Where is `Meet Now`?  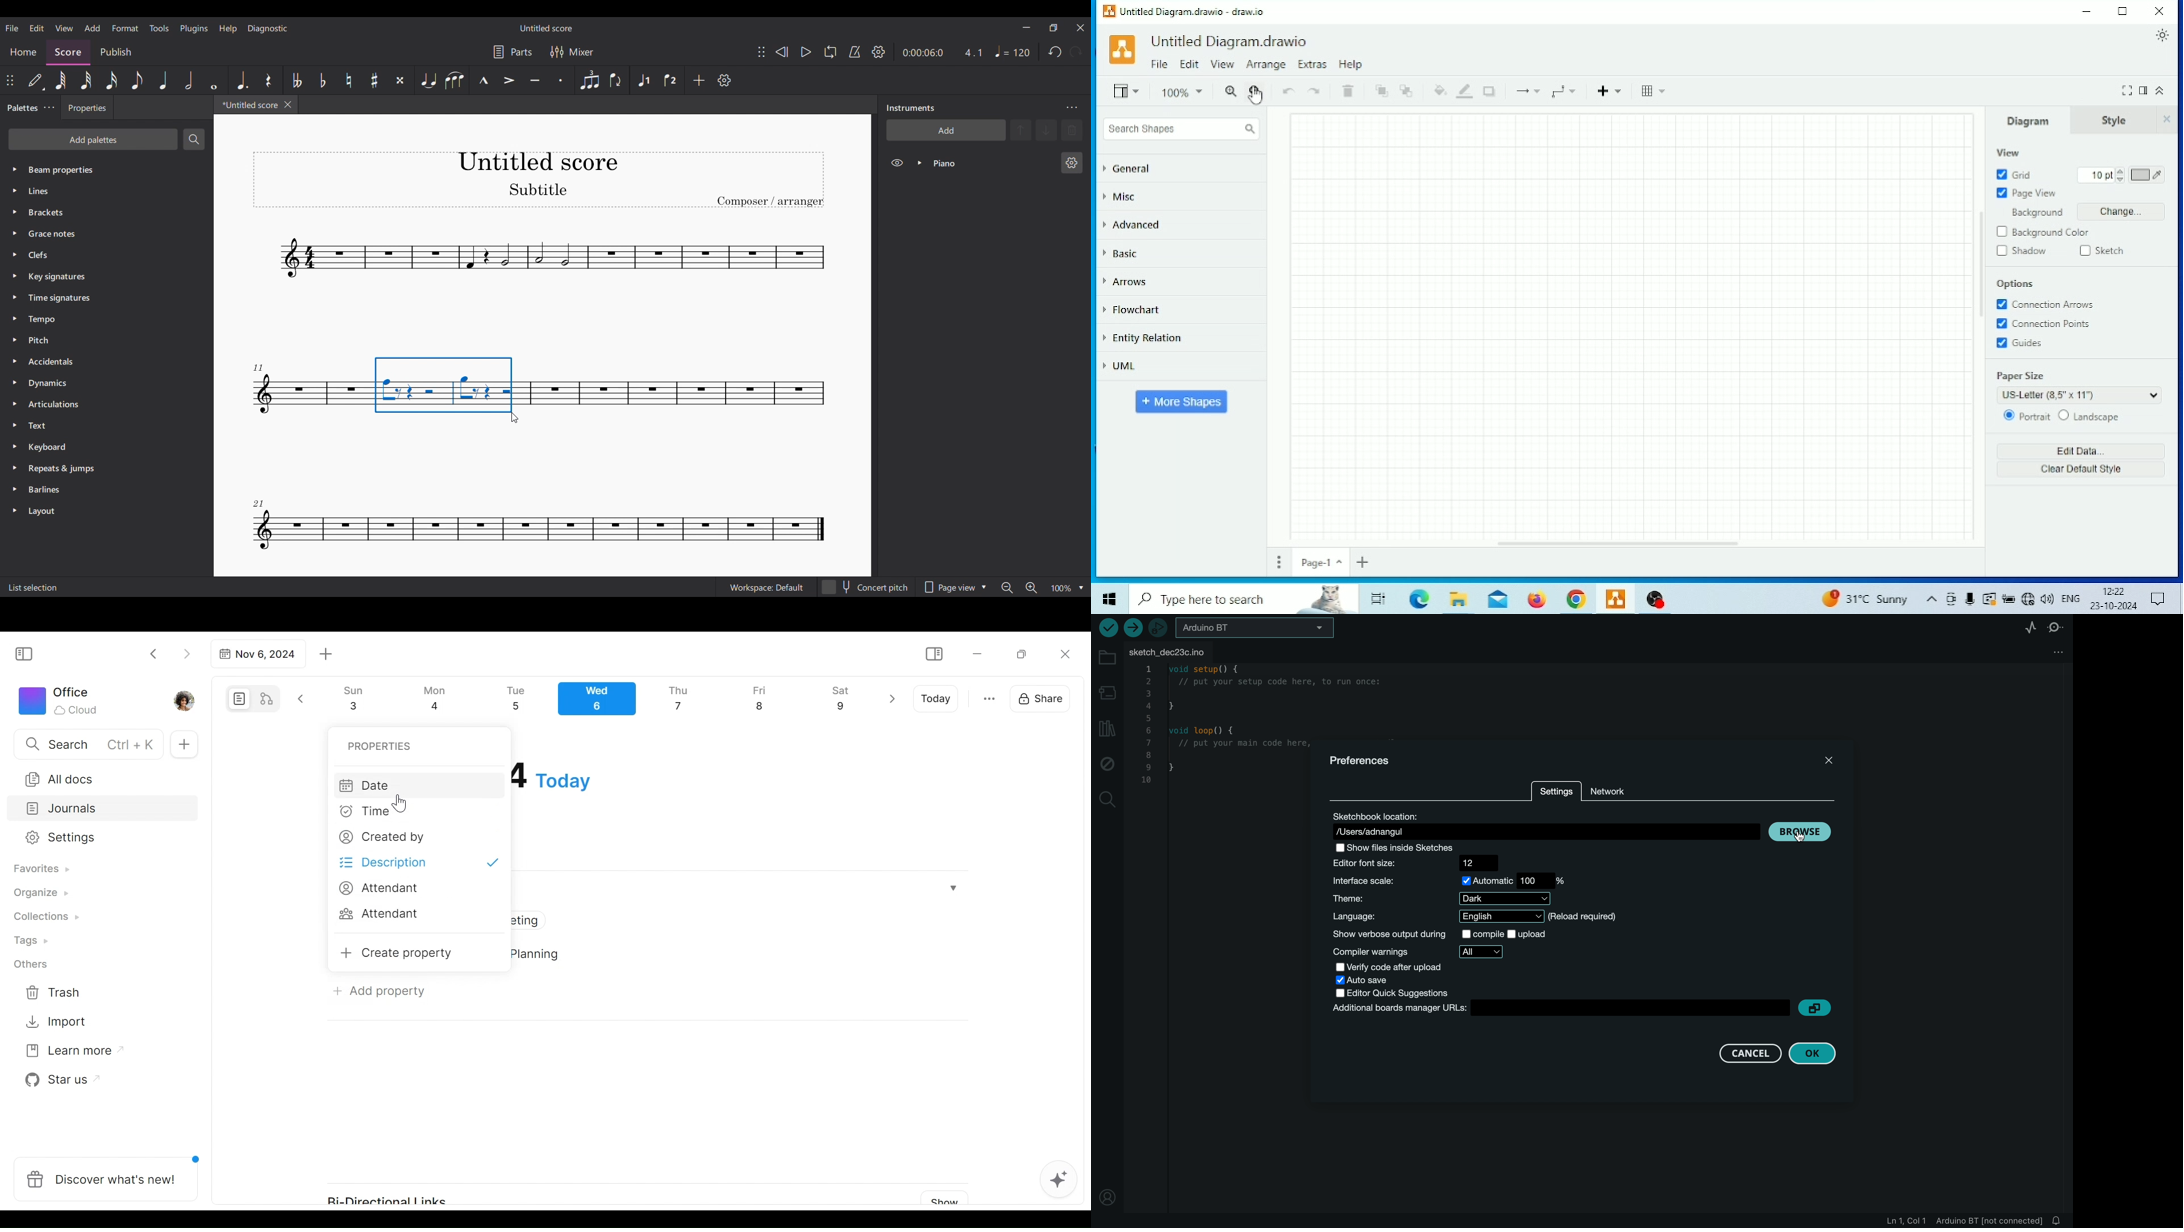
Meet Now is located at coordinates (1950, 599).